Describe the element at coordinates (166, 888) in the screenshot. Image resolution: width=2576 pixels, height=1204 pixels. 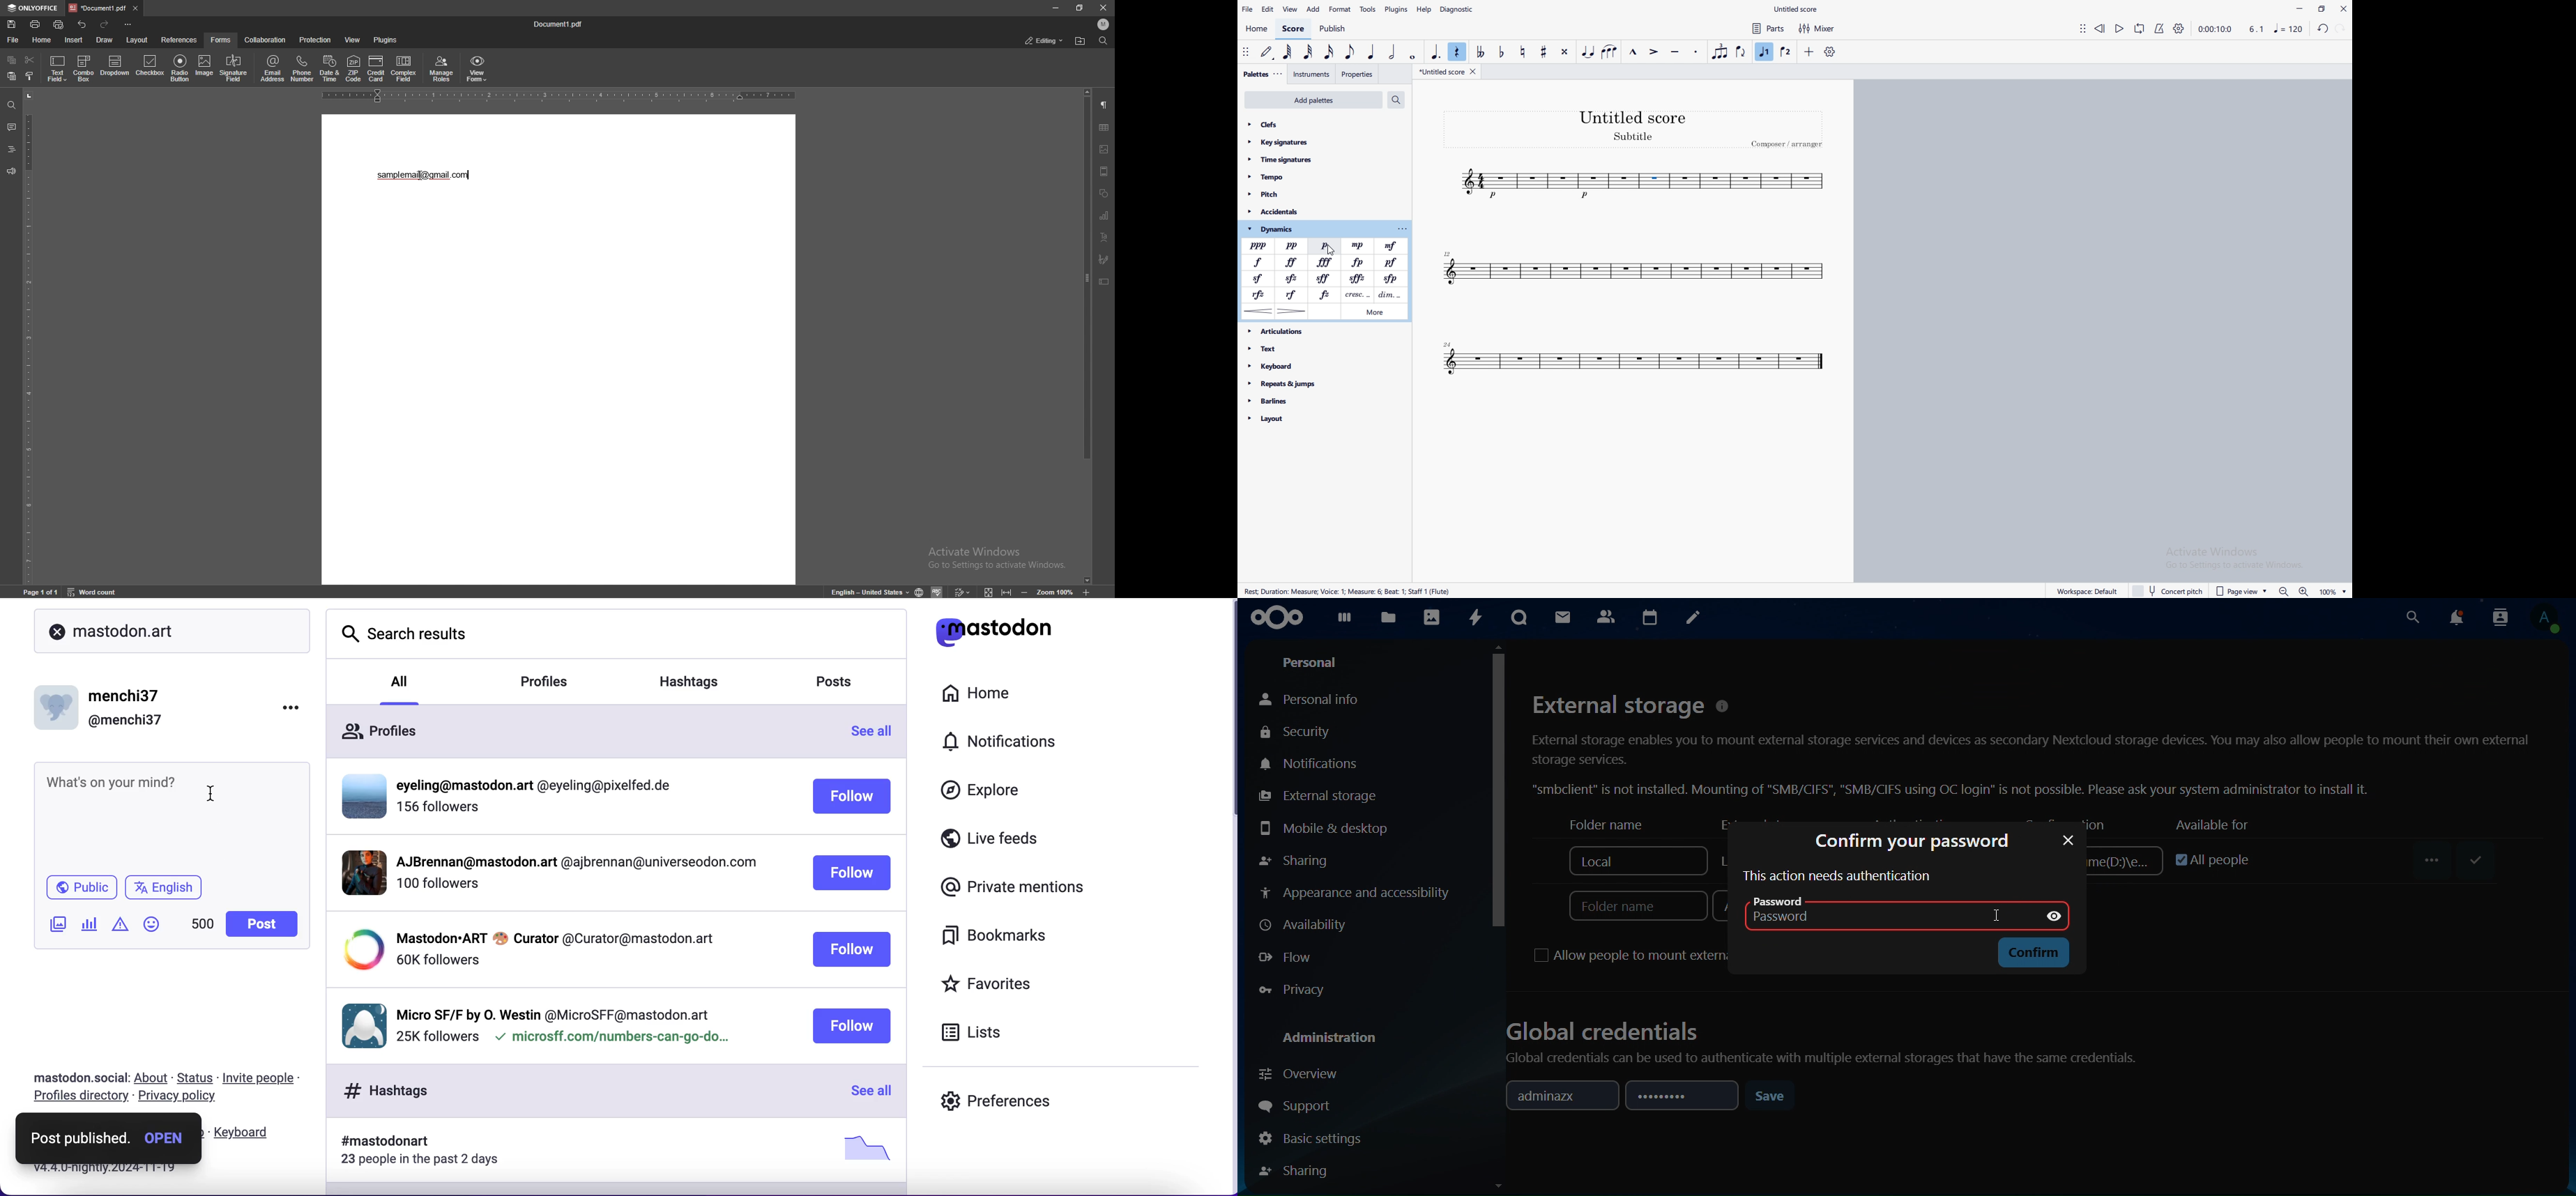
I see `english` at that location.